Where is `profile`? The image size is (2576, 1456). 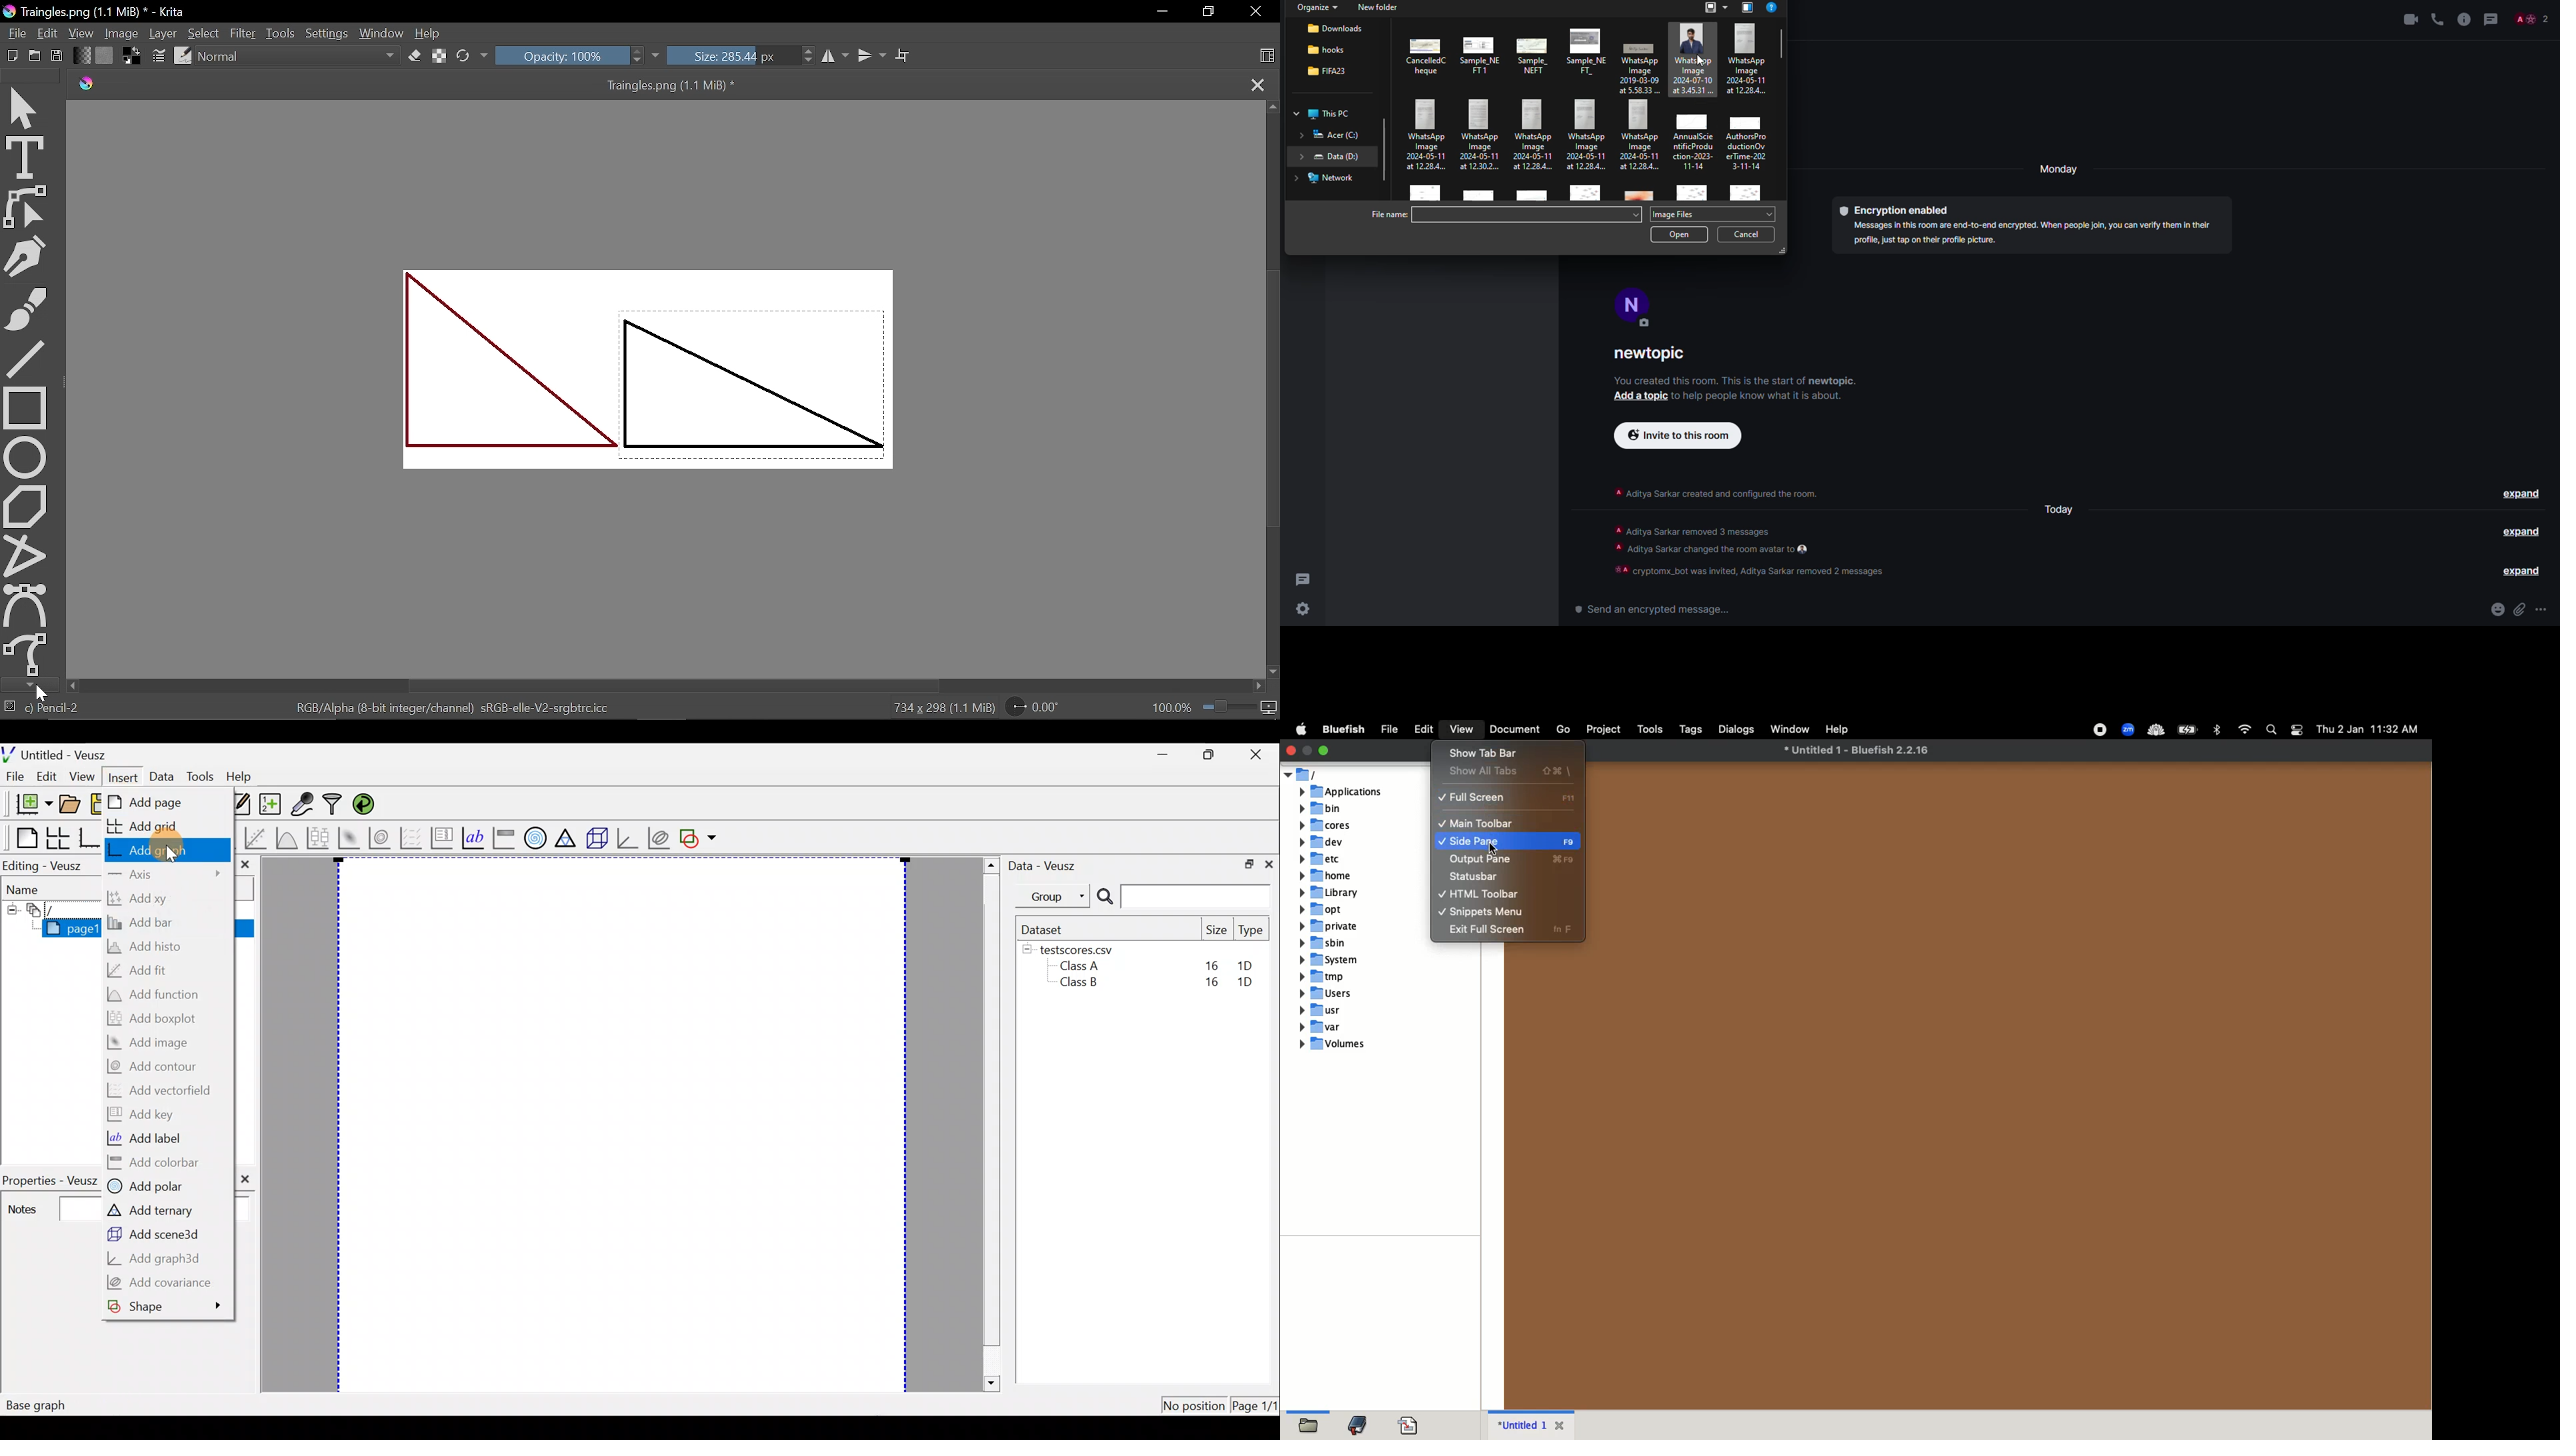
profile is located at coordinates (1636, 302).